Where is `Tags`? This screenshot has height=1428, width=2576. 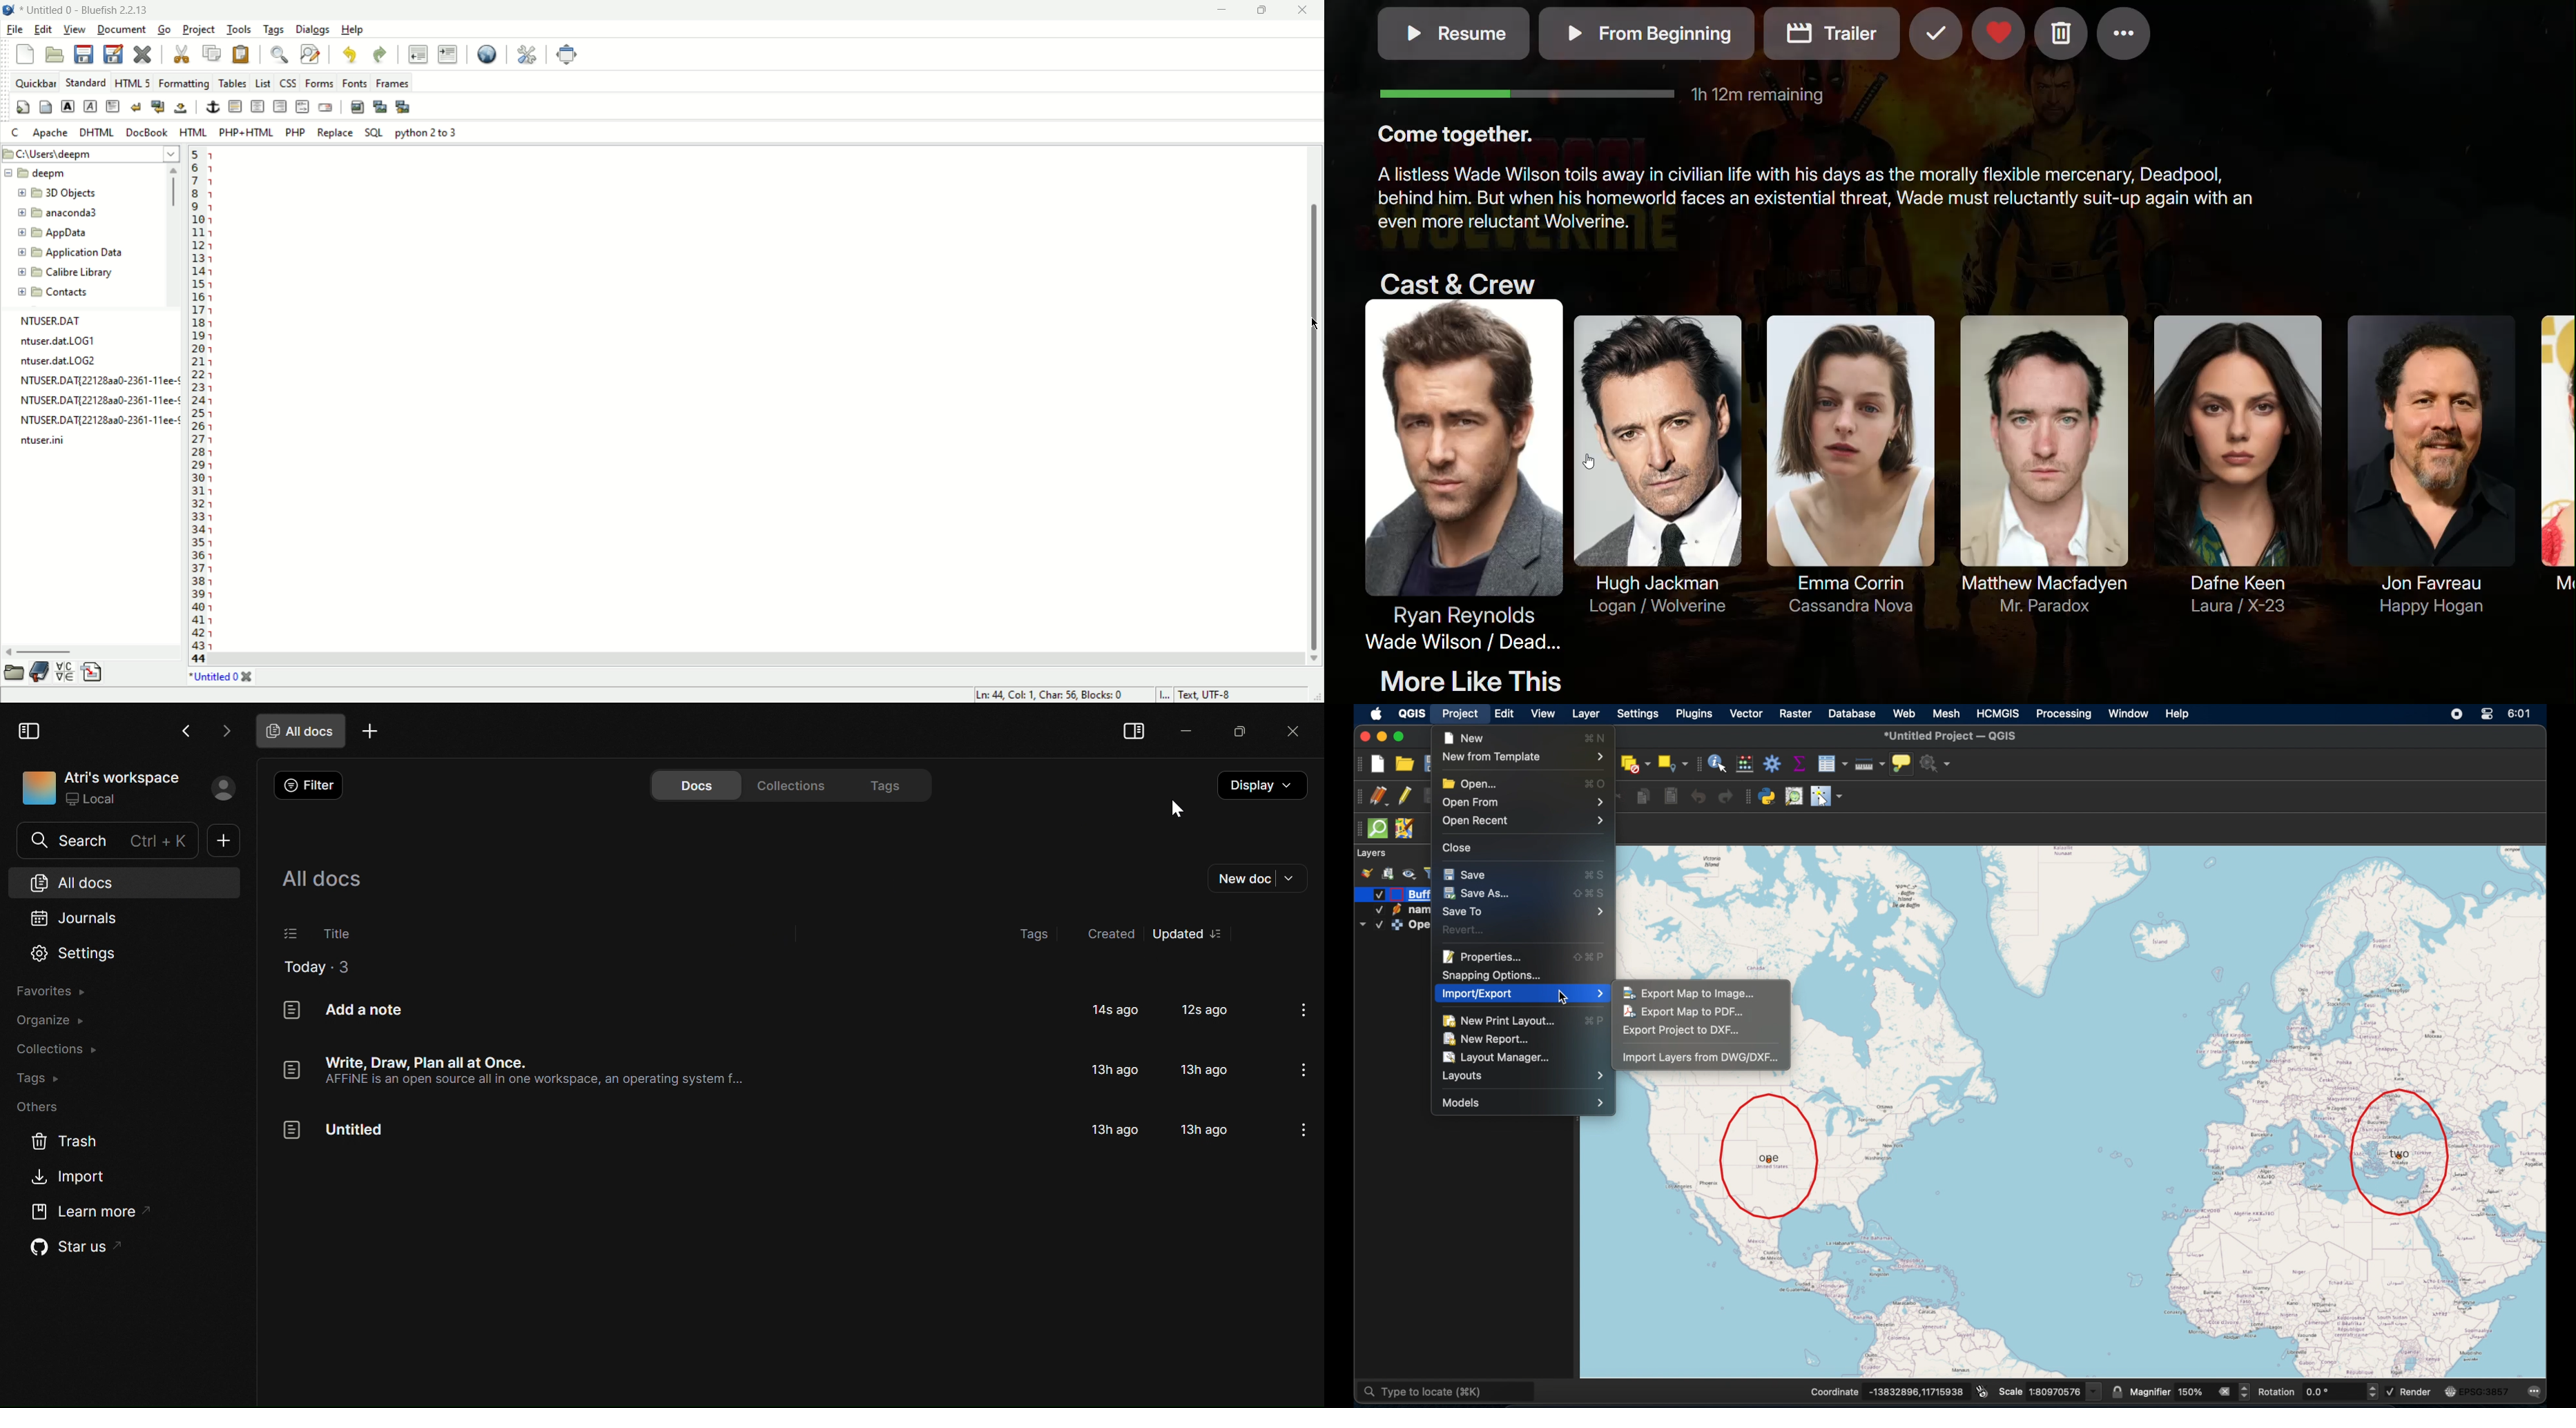 Tags is located at coordinates (891, 784).